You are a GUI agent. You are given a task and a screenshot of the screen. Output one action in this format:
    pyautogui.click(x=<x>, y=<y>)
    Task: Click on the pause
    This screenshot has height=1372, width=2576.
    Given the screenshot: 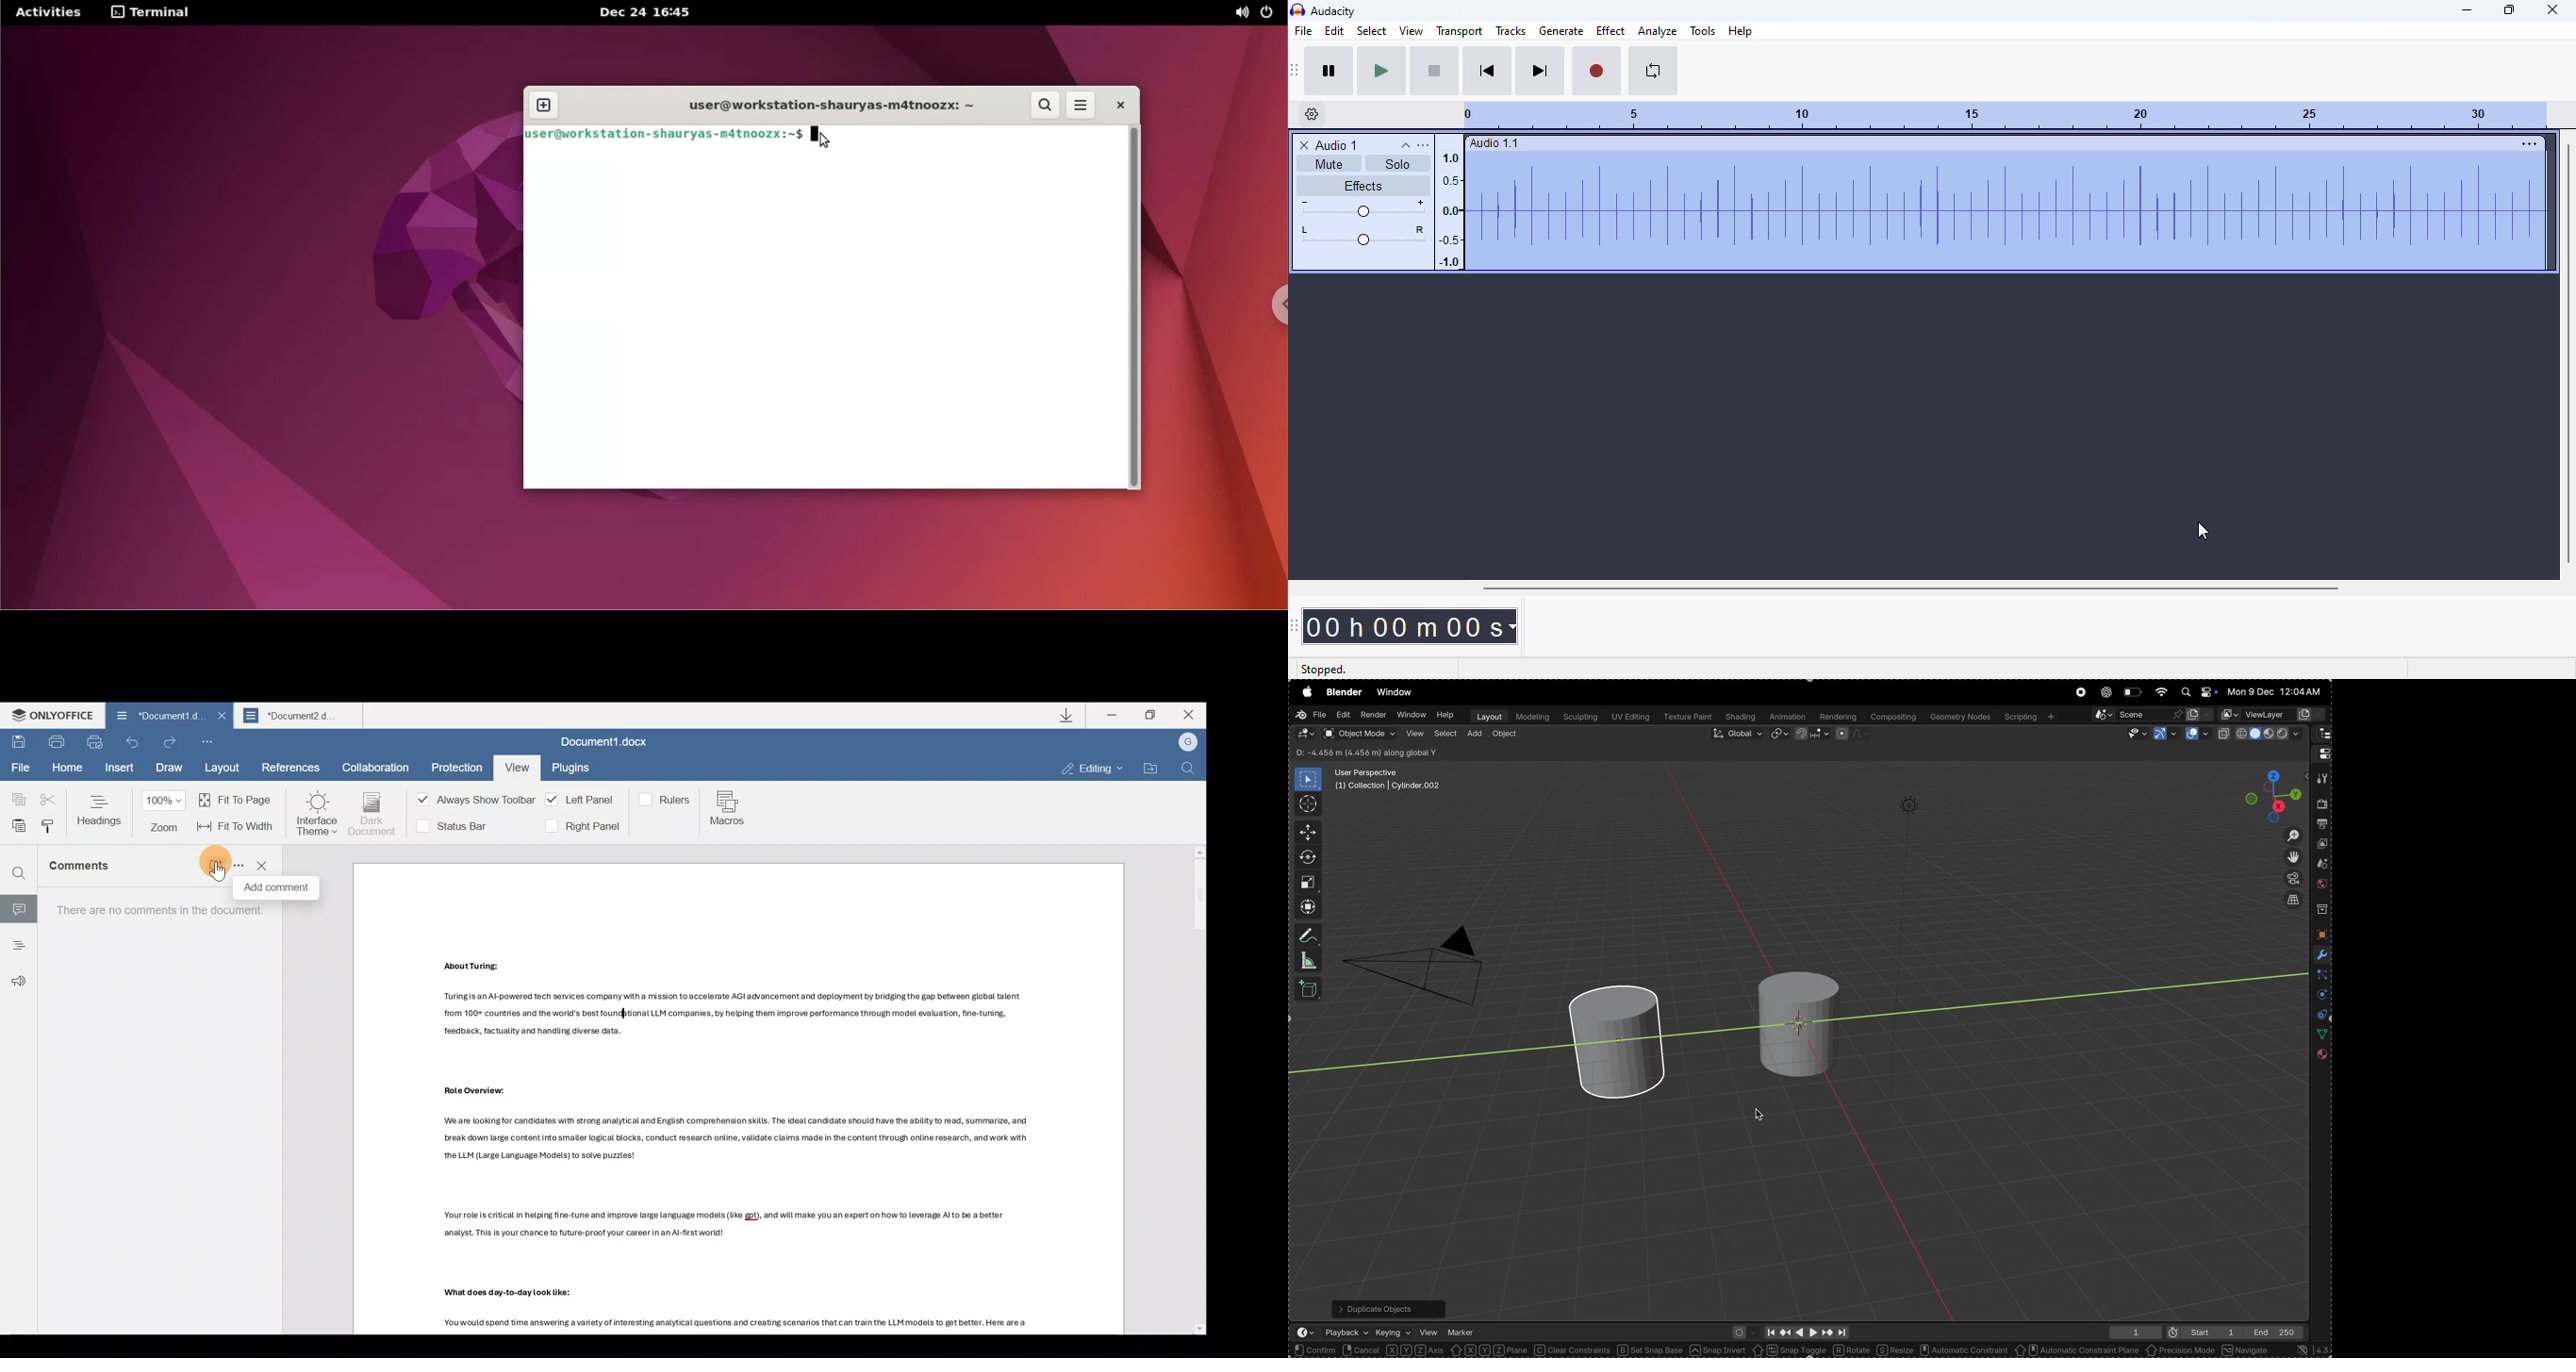 What is the action you would take?
    pyautogui.click(x=1329, y=71)
    